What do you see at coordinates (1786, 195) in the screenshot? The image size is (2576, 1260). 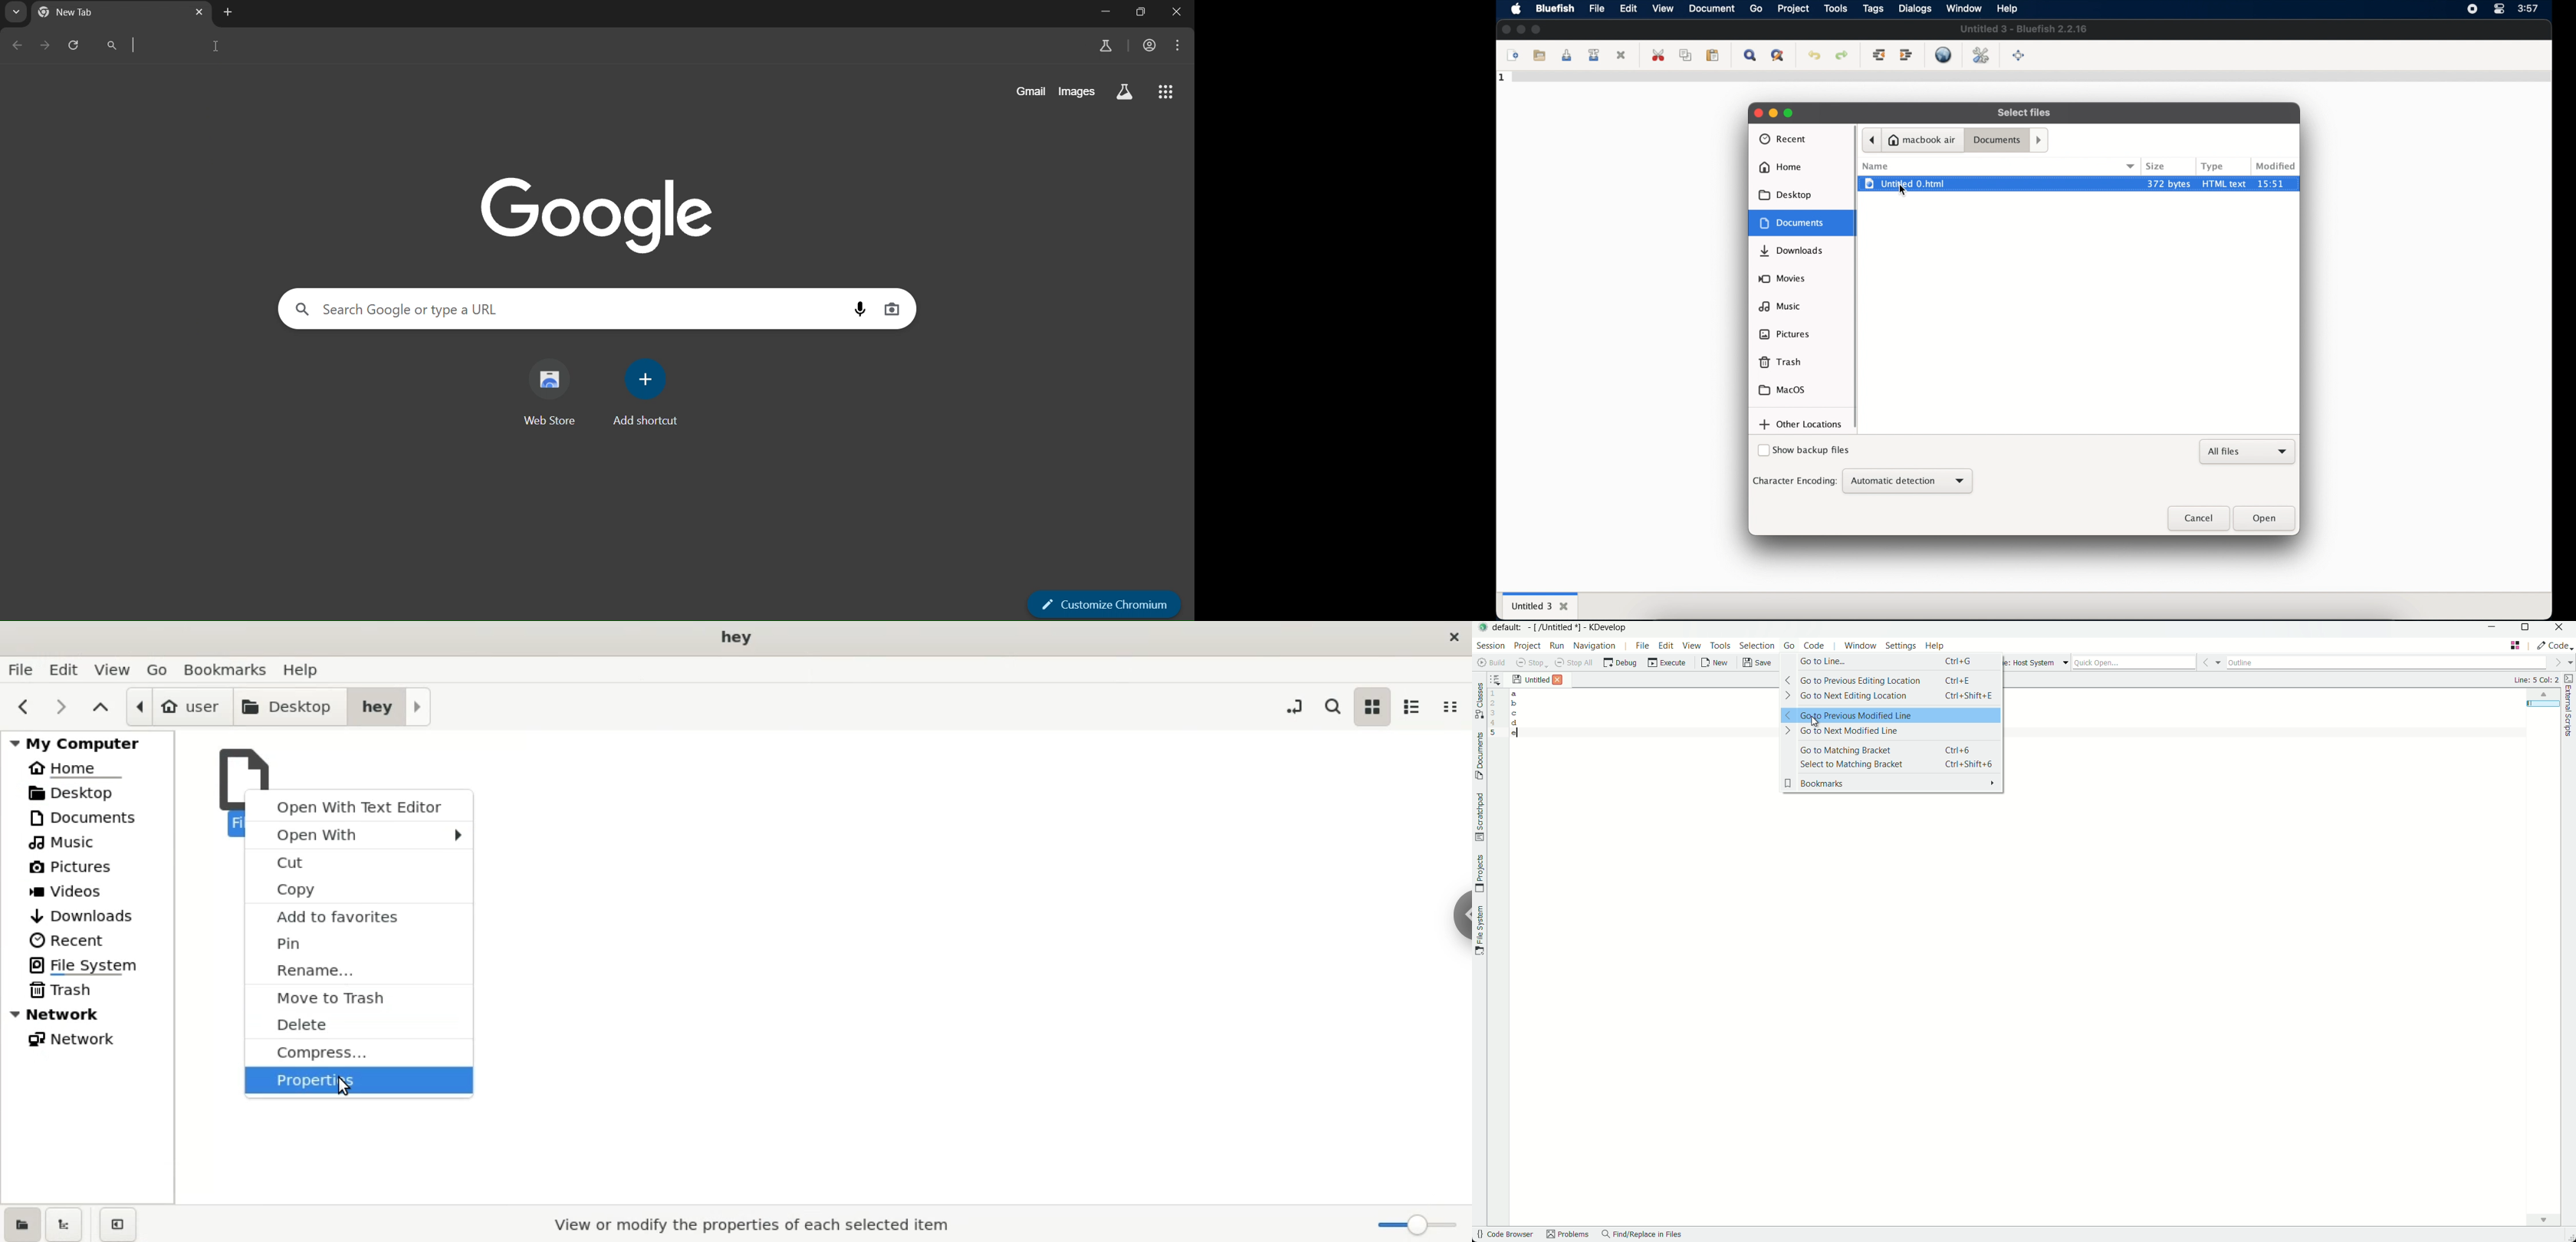 I see `desktop` at bounding box center [1786, 195].